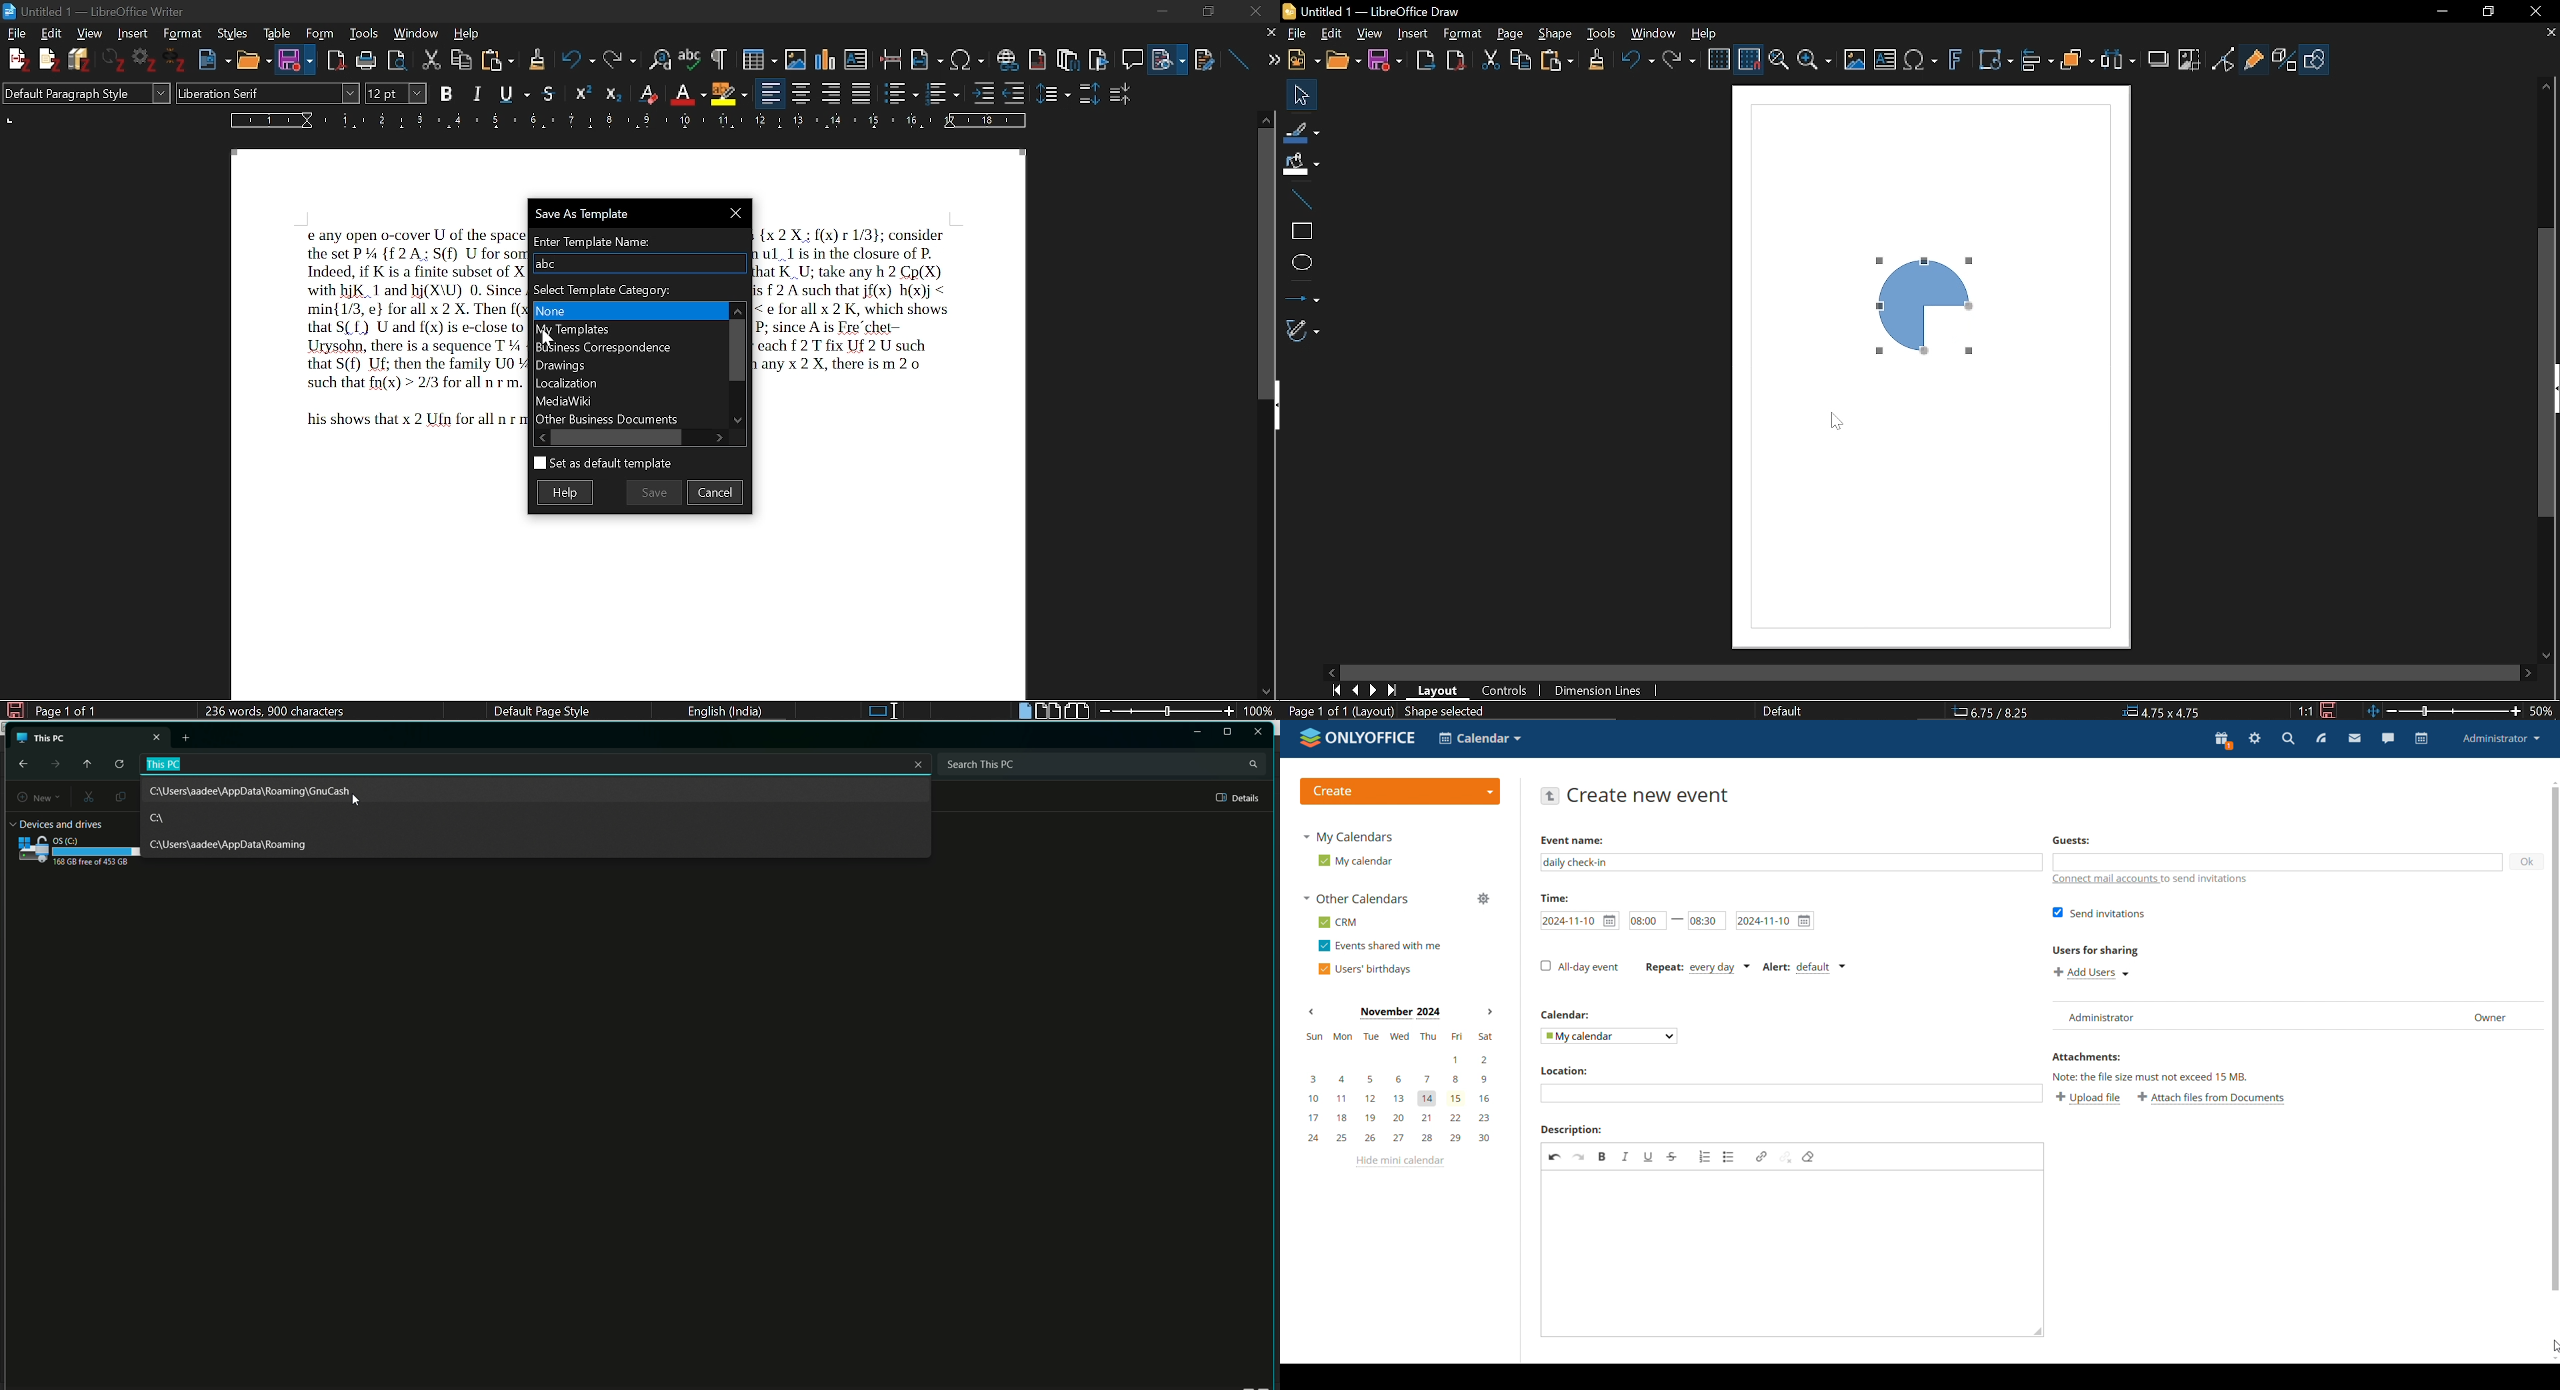  Describe the element at coordinates (1557, 61) in the screenshot. I see `Paste` at that location.